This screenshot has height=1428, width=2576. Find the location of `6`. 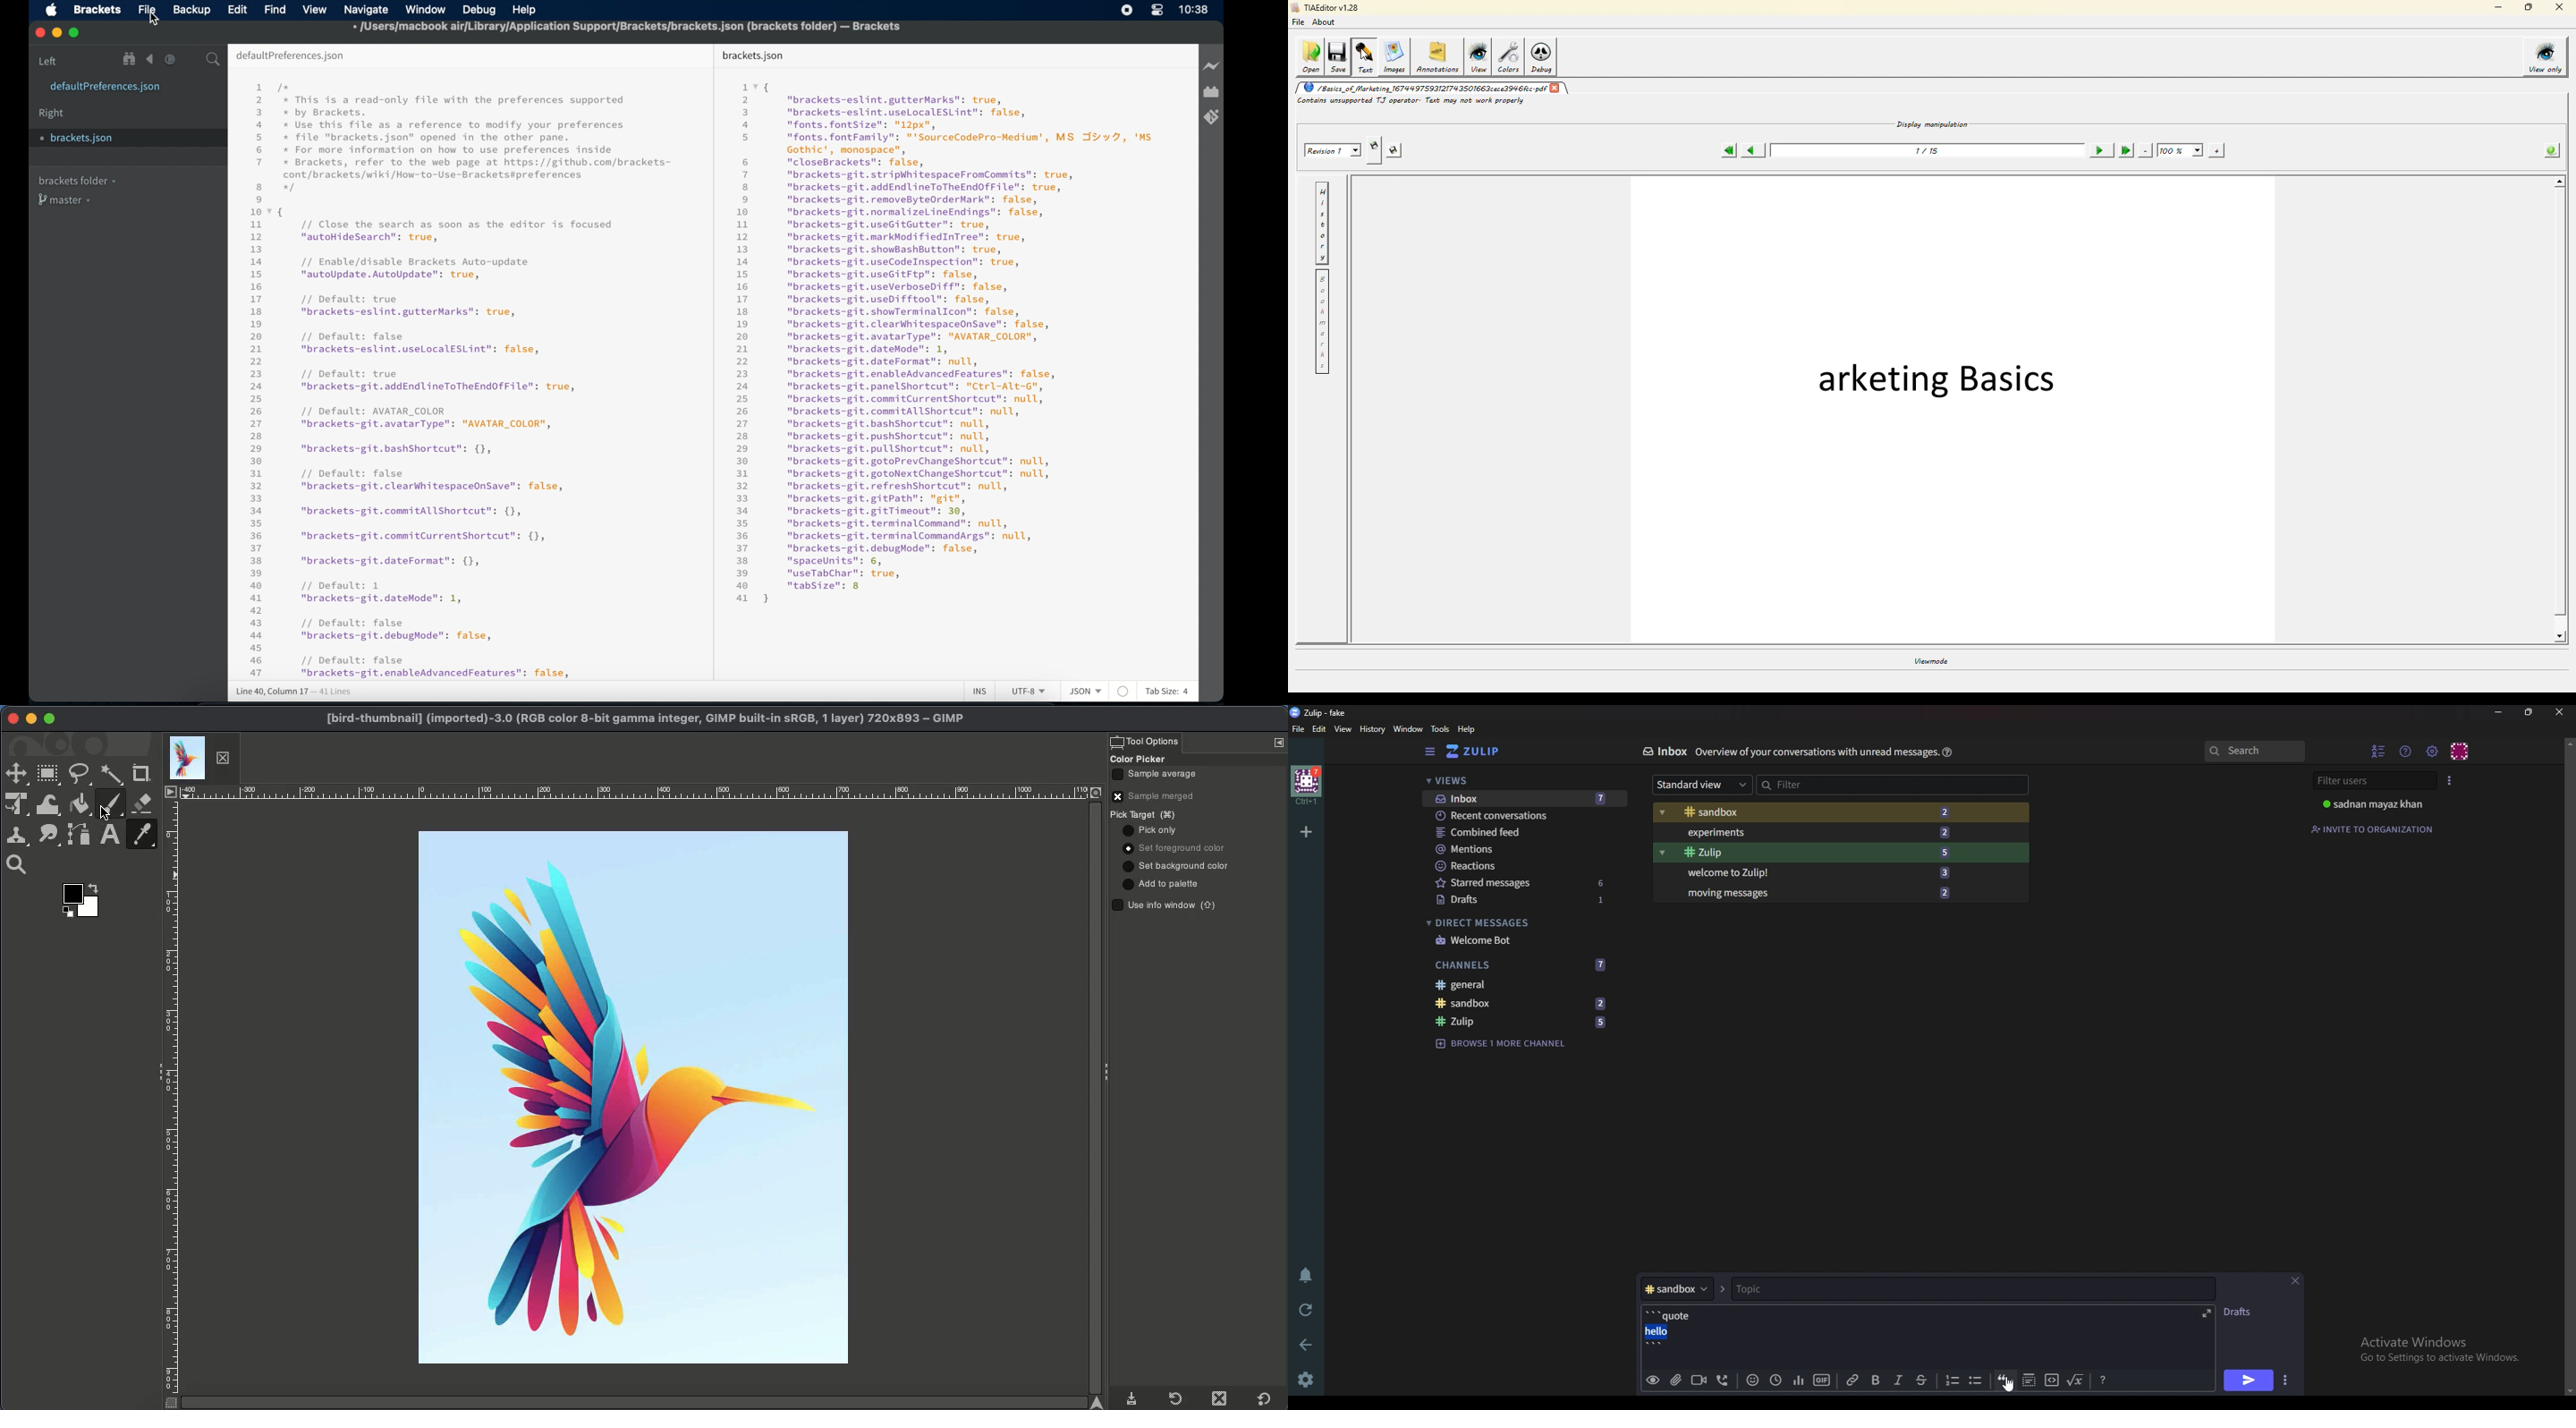

6 is located at coordinates (1604, 881).